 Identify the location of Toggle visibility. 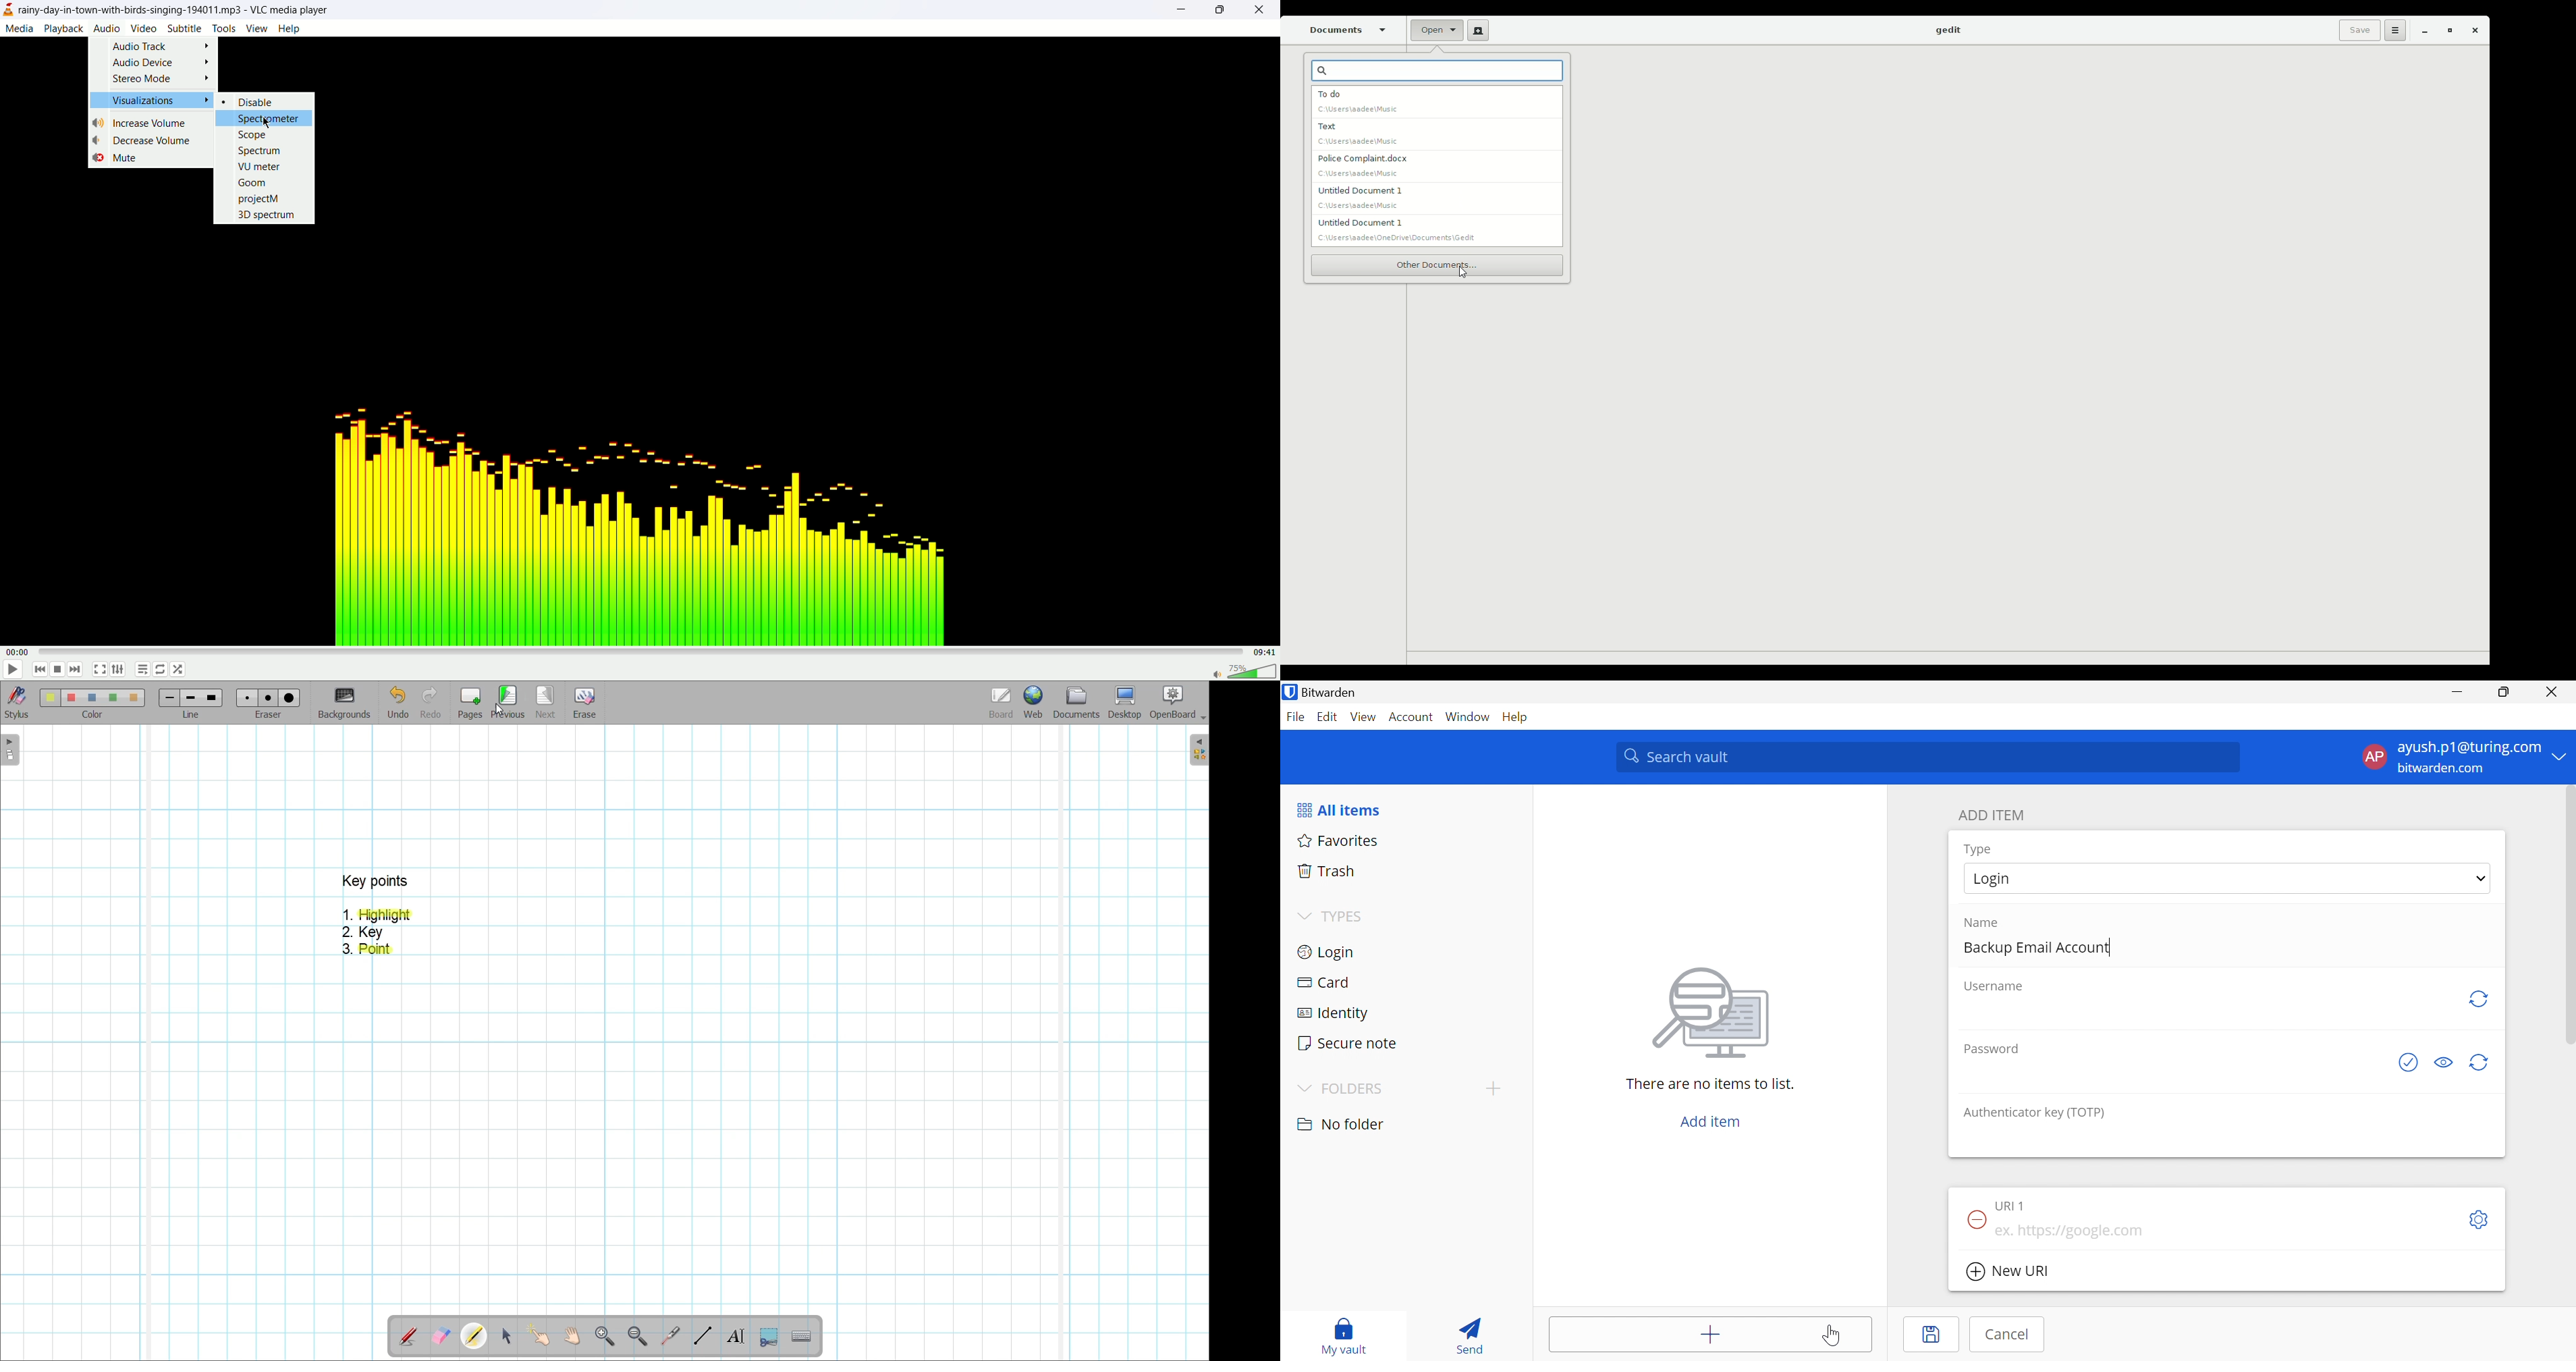
(2442, 1063).